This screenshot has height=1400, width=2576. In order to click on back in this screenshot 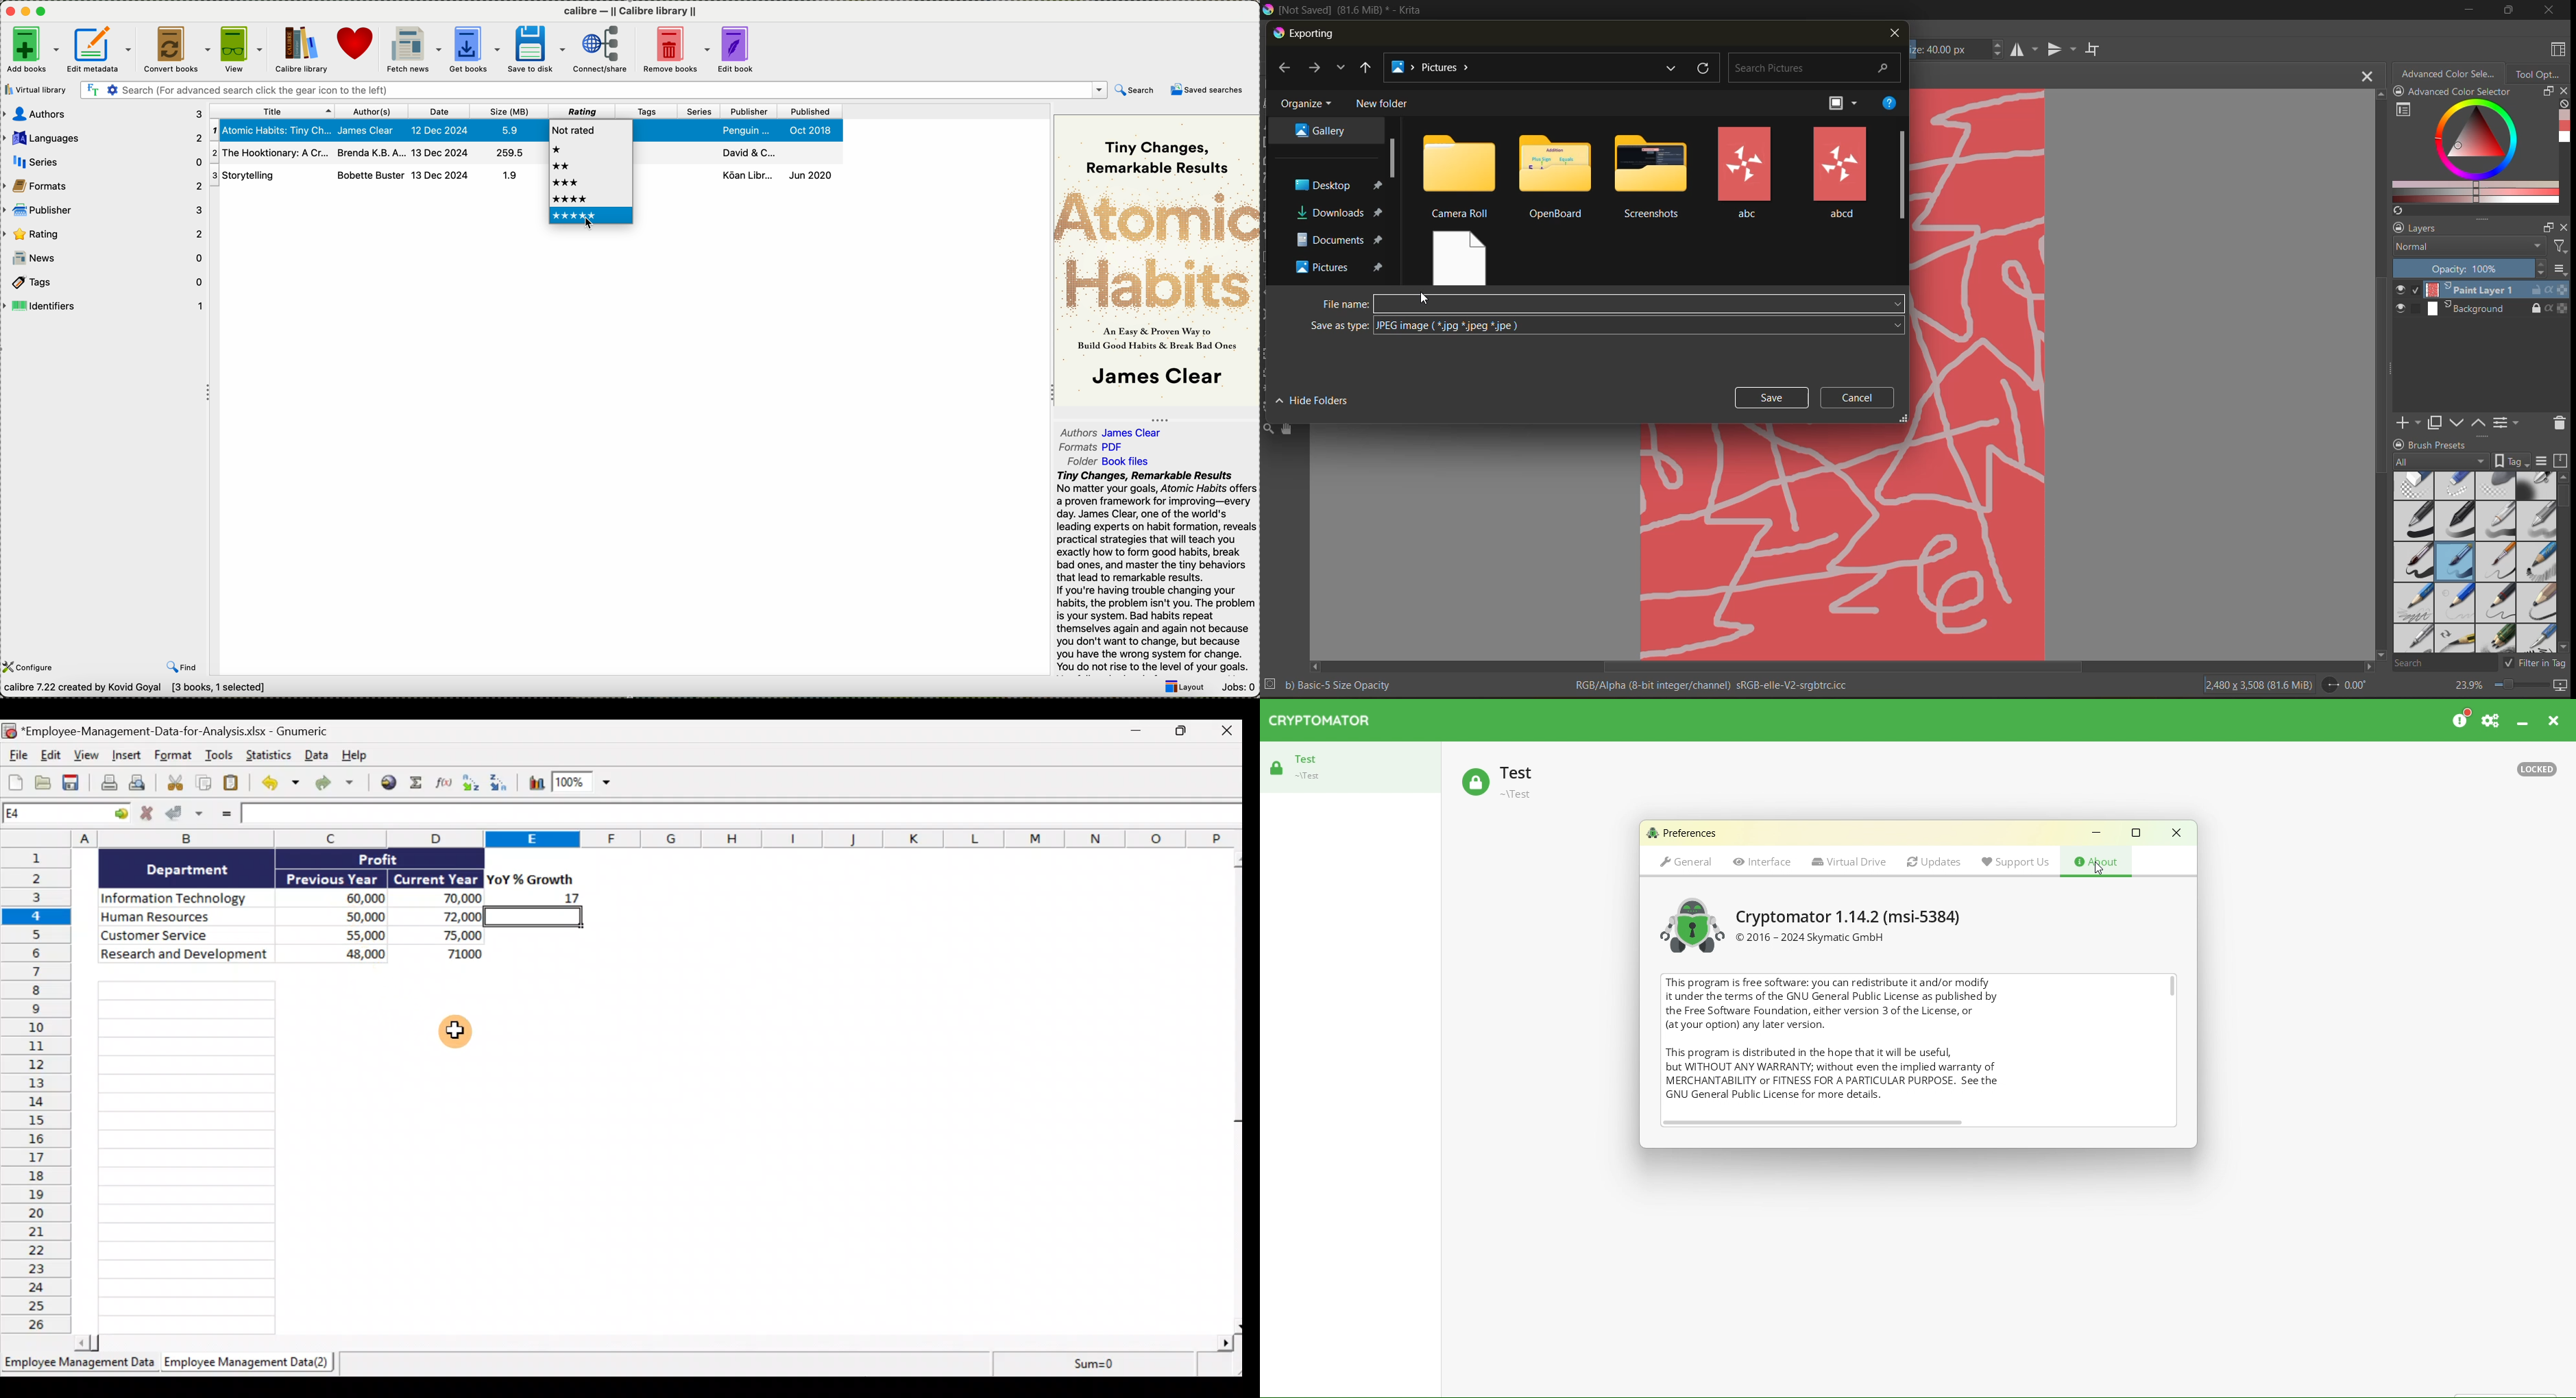, I will do `click(1284, 68)`.